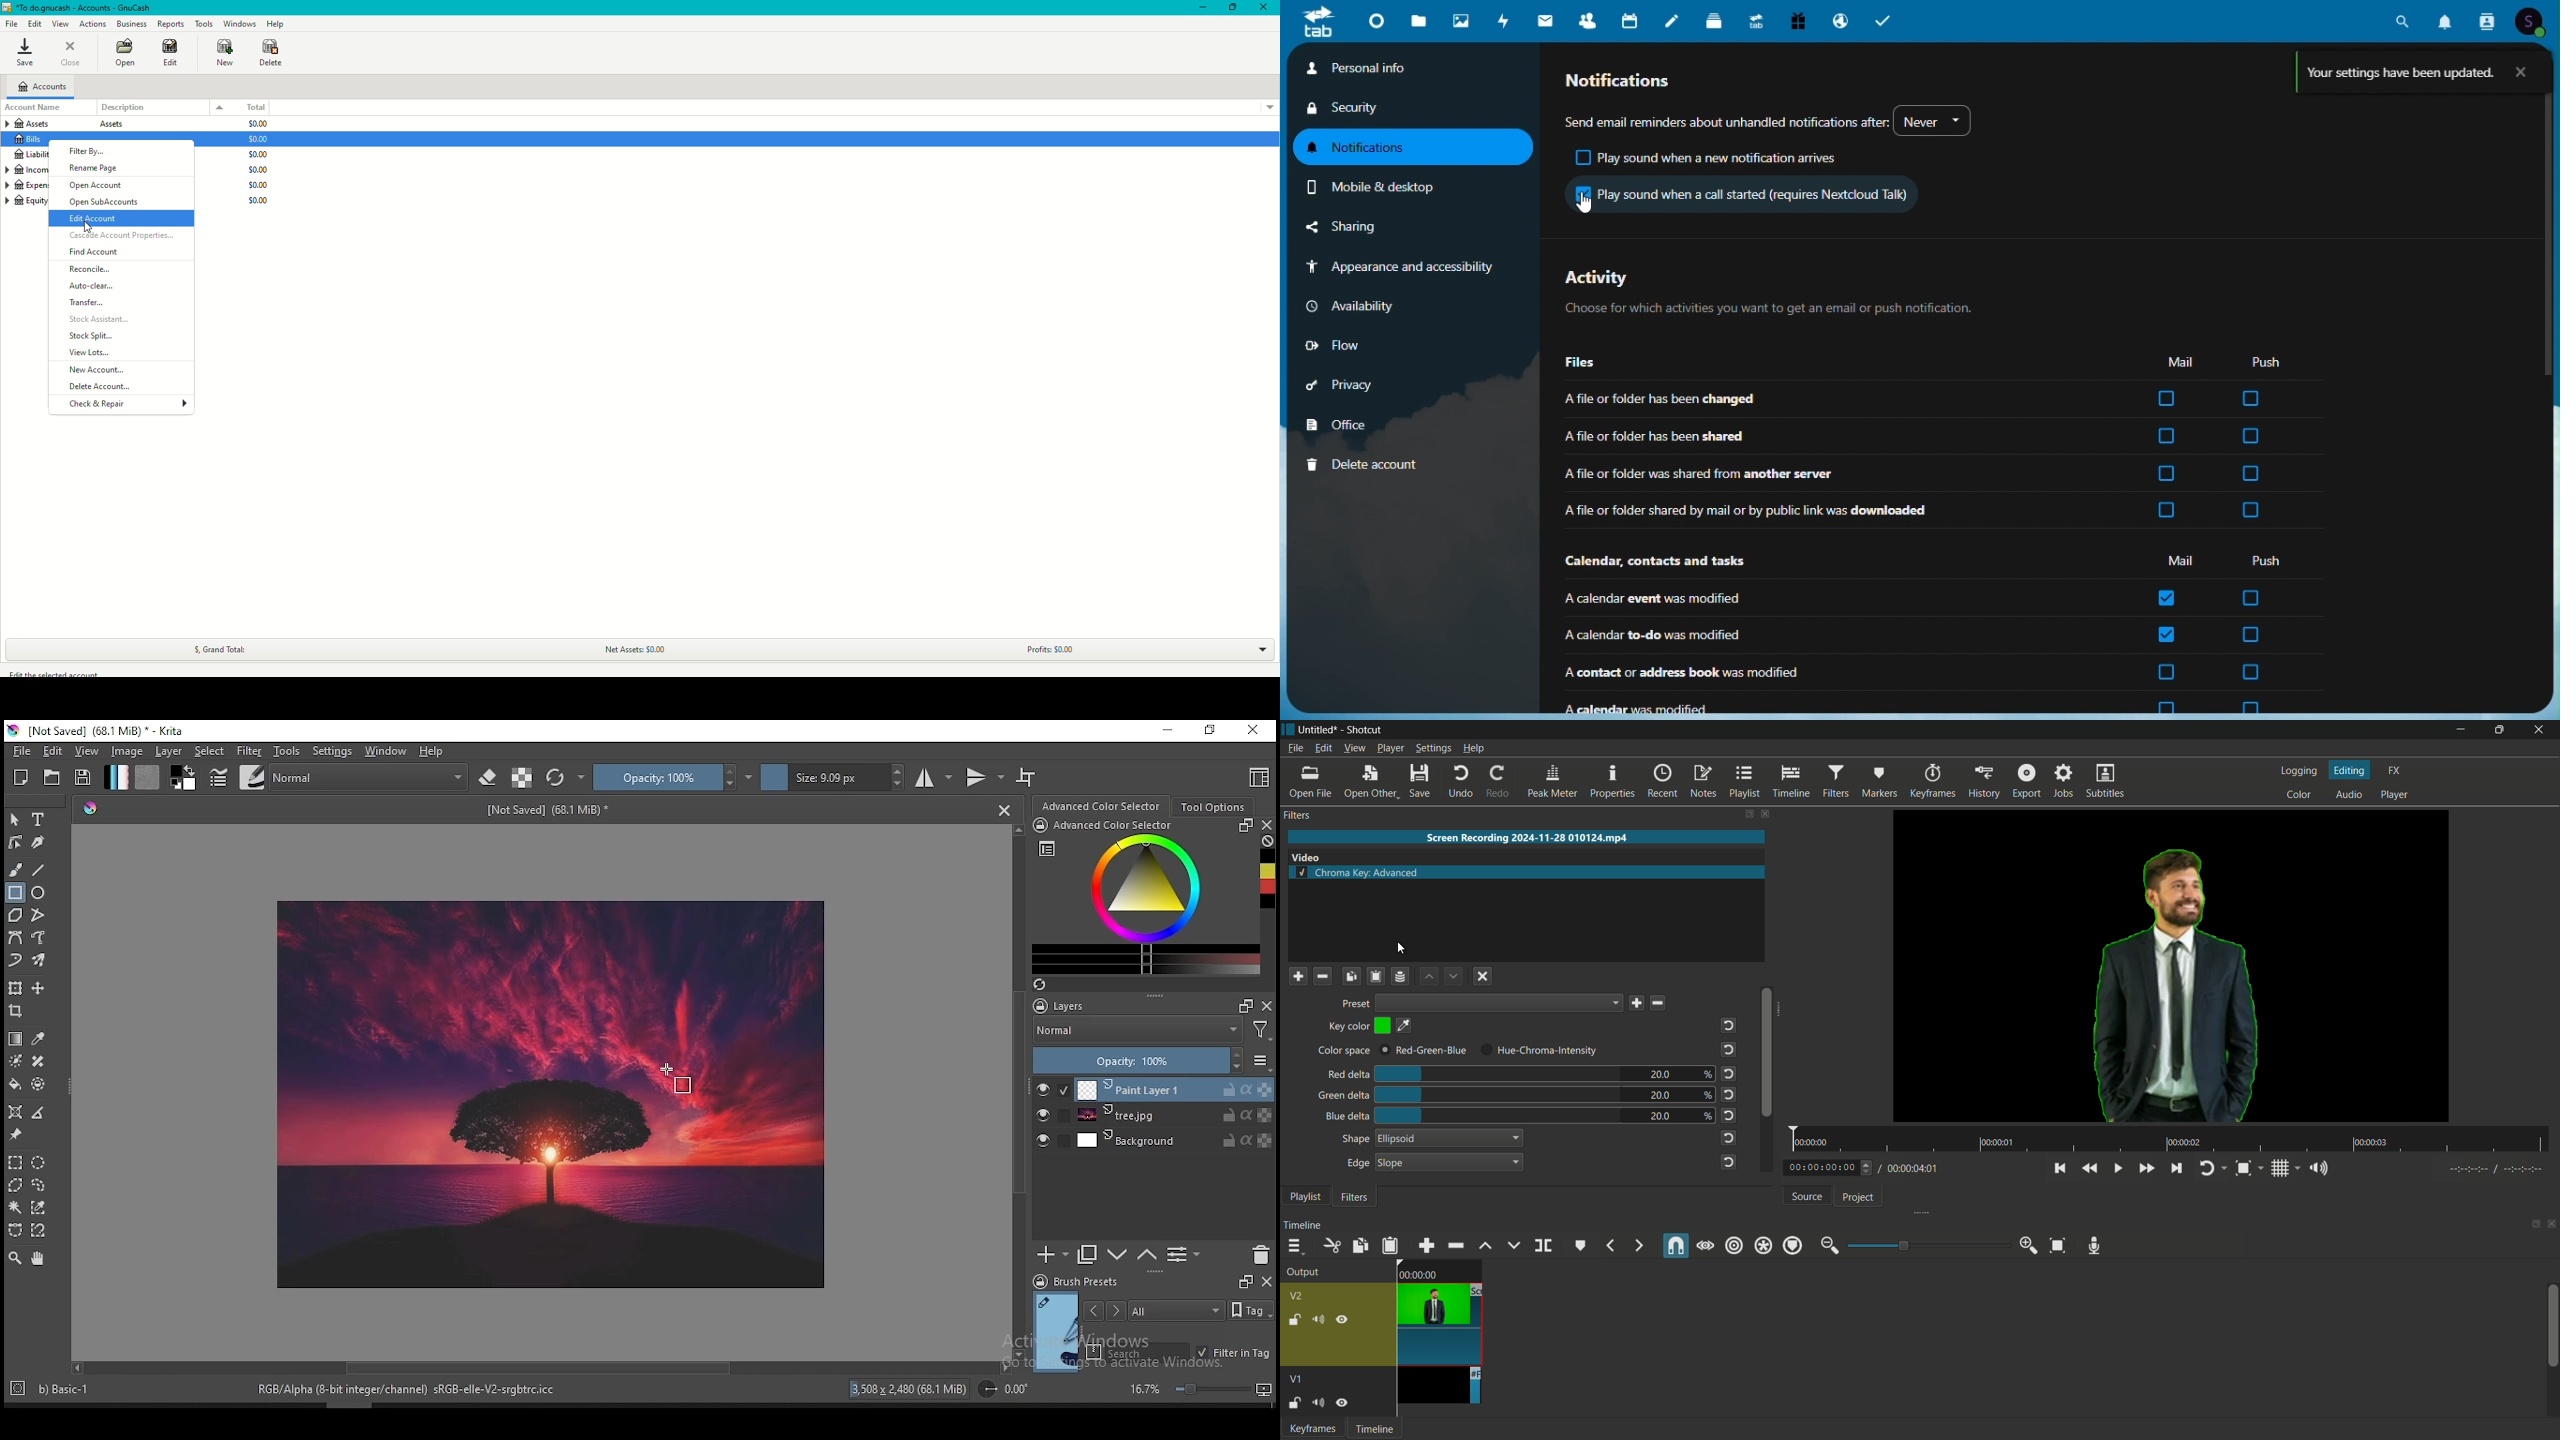 This screenshot has height=1456, width=2576. What do you see at coordinates (92, 336) in the screenshot?
I see `Stock Split` at bounding box center [92, 336].